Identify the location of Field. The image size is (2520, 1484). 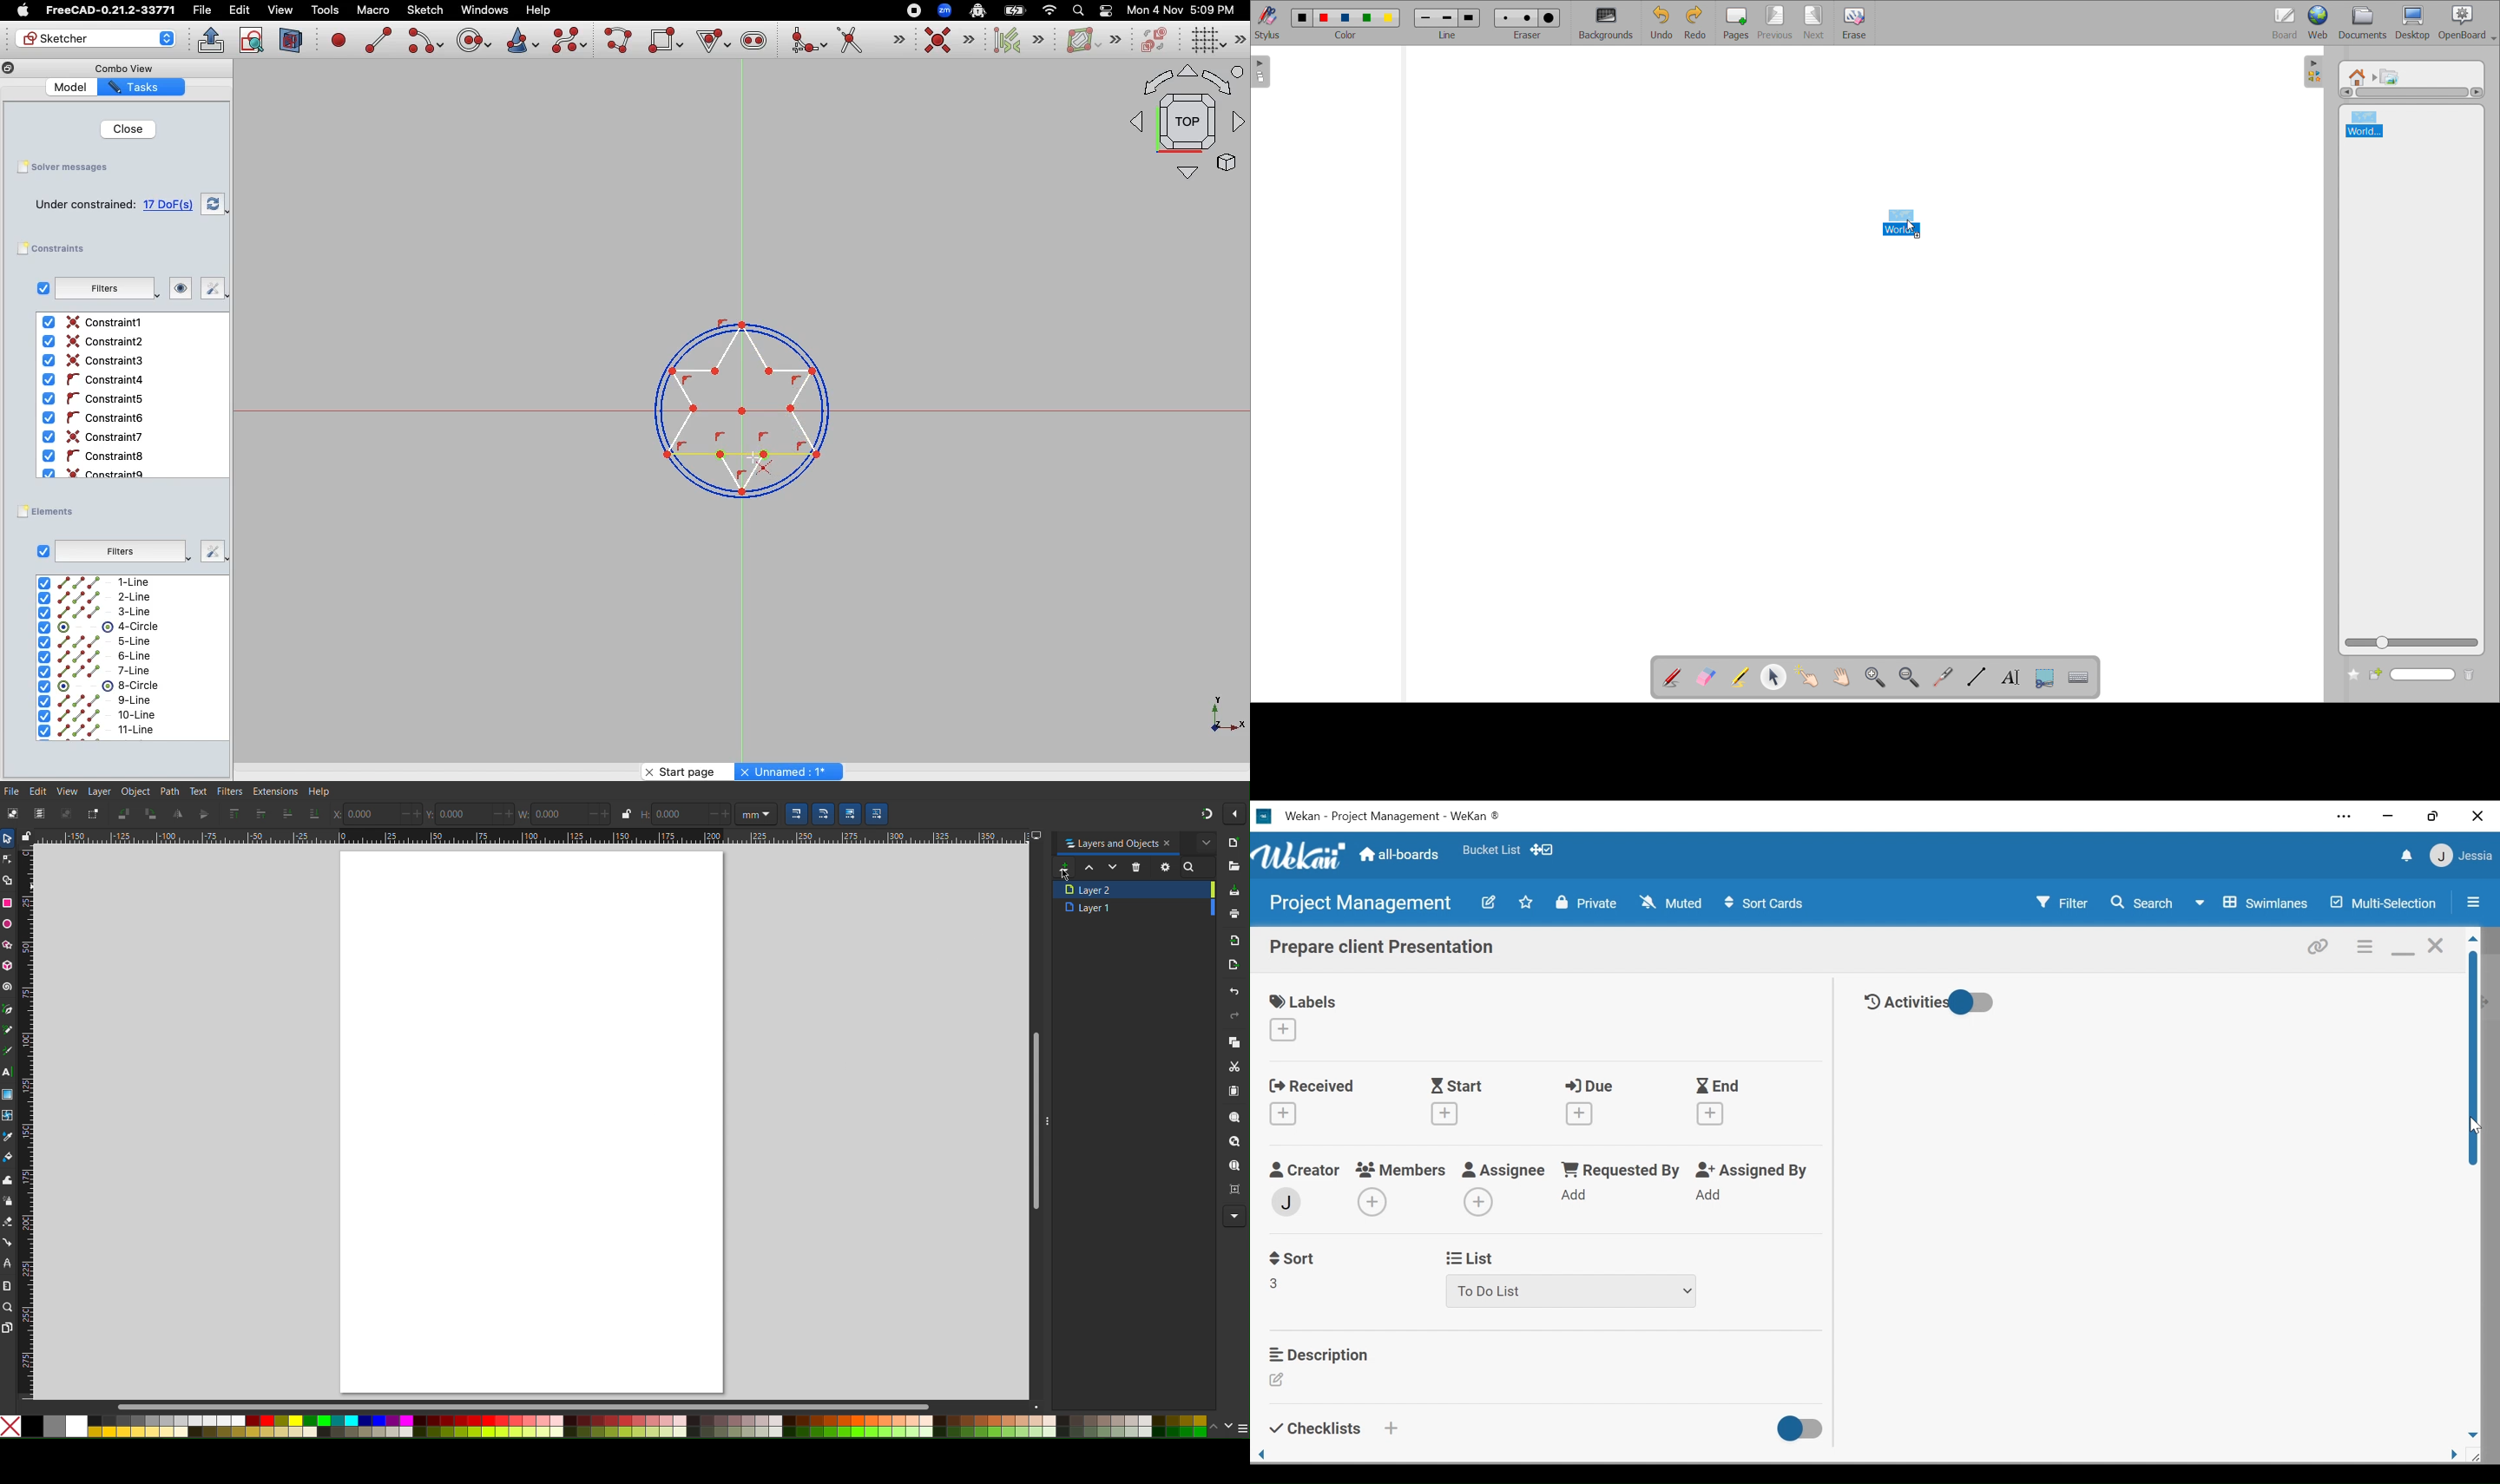
(1276, 1283).